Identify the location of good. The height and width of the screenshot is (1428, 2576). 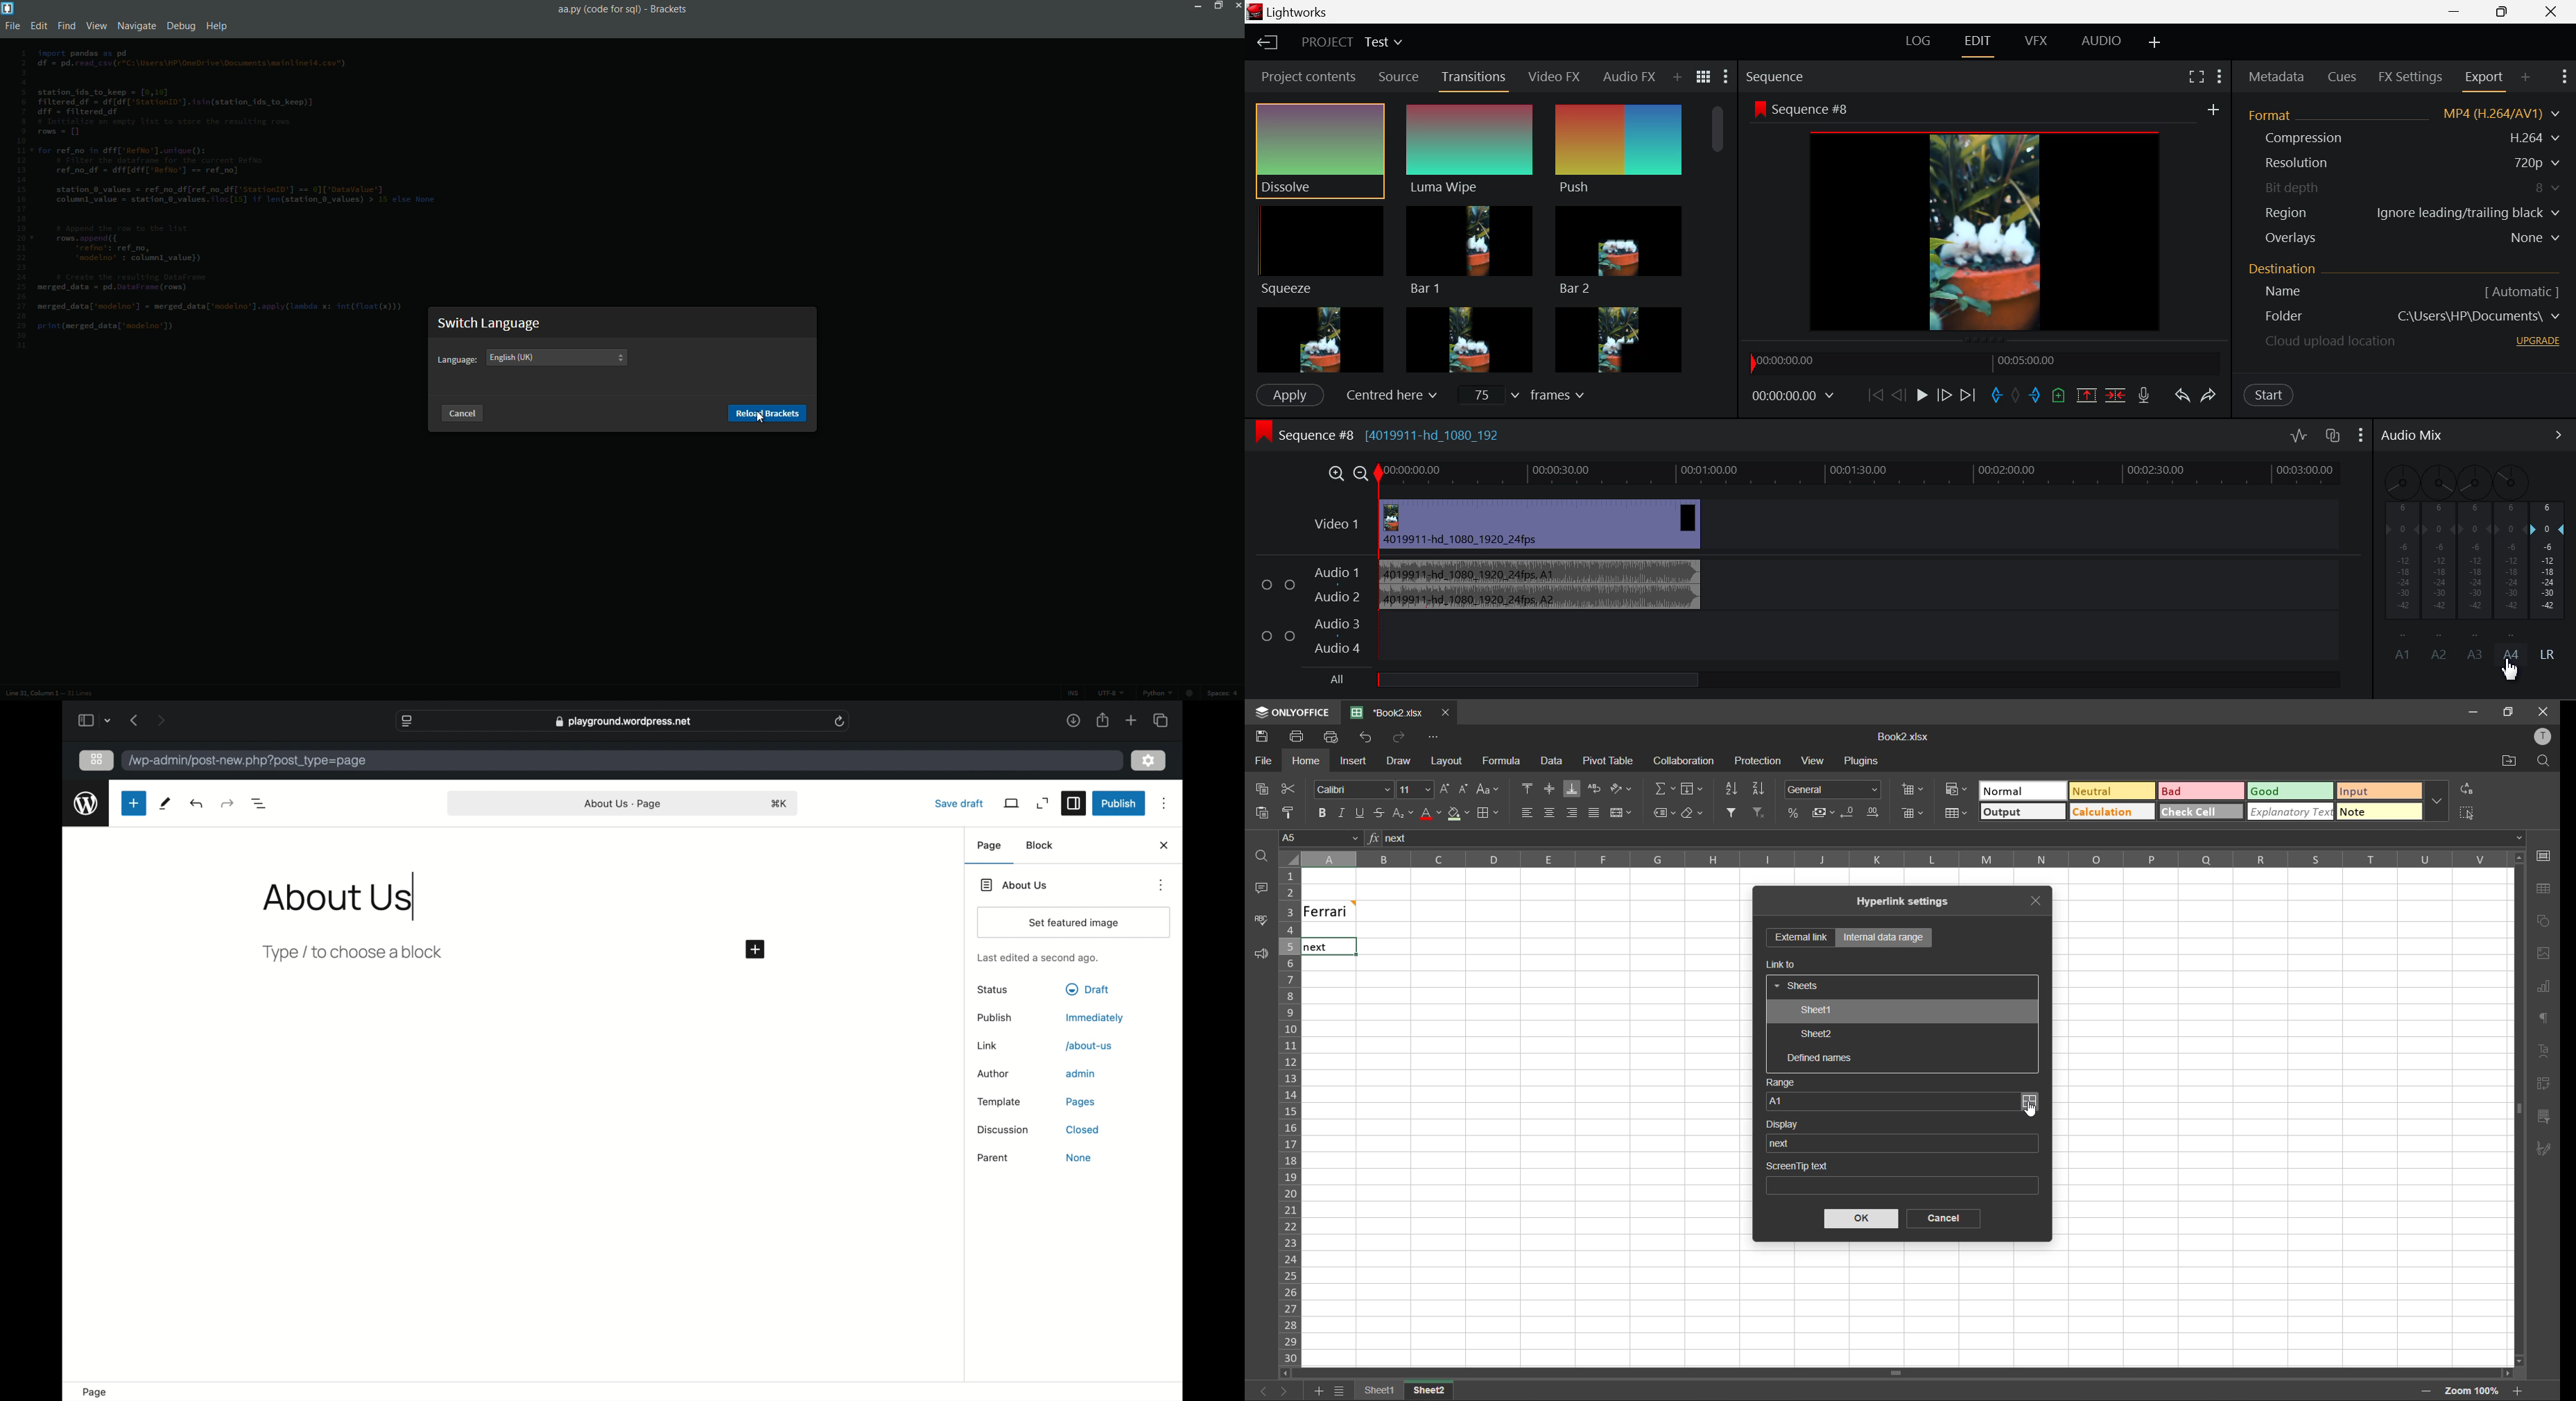
(2289, 790).